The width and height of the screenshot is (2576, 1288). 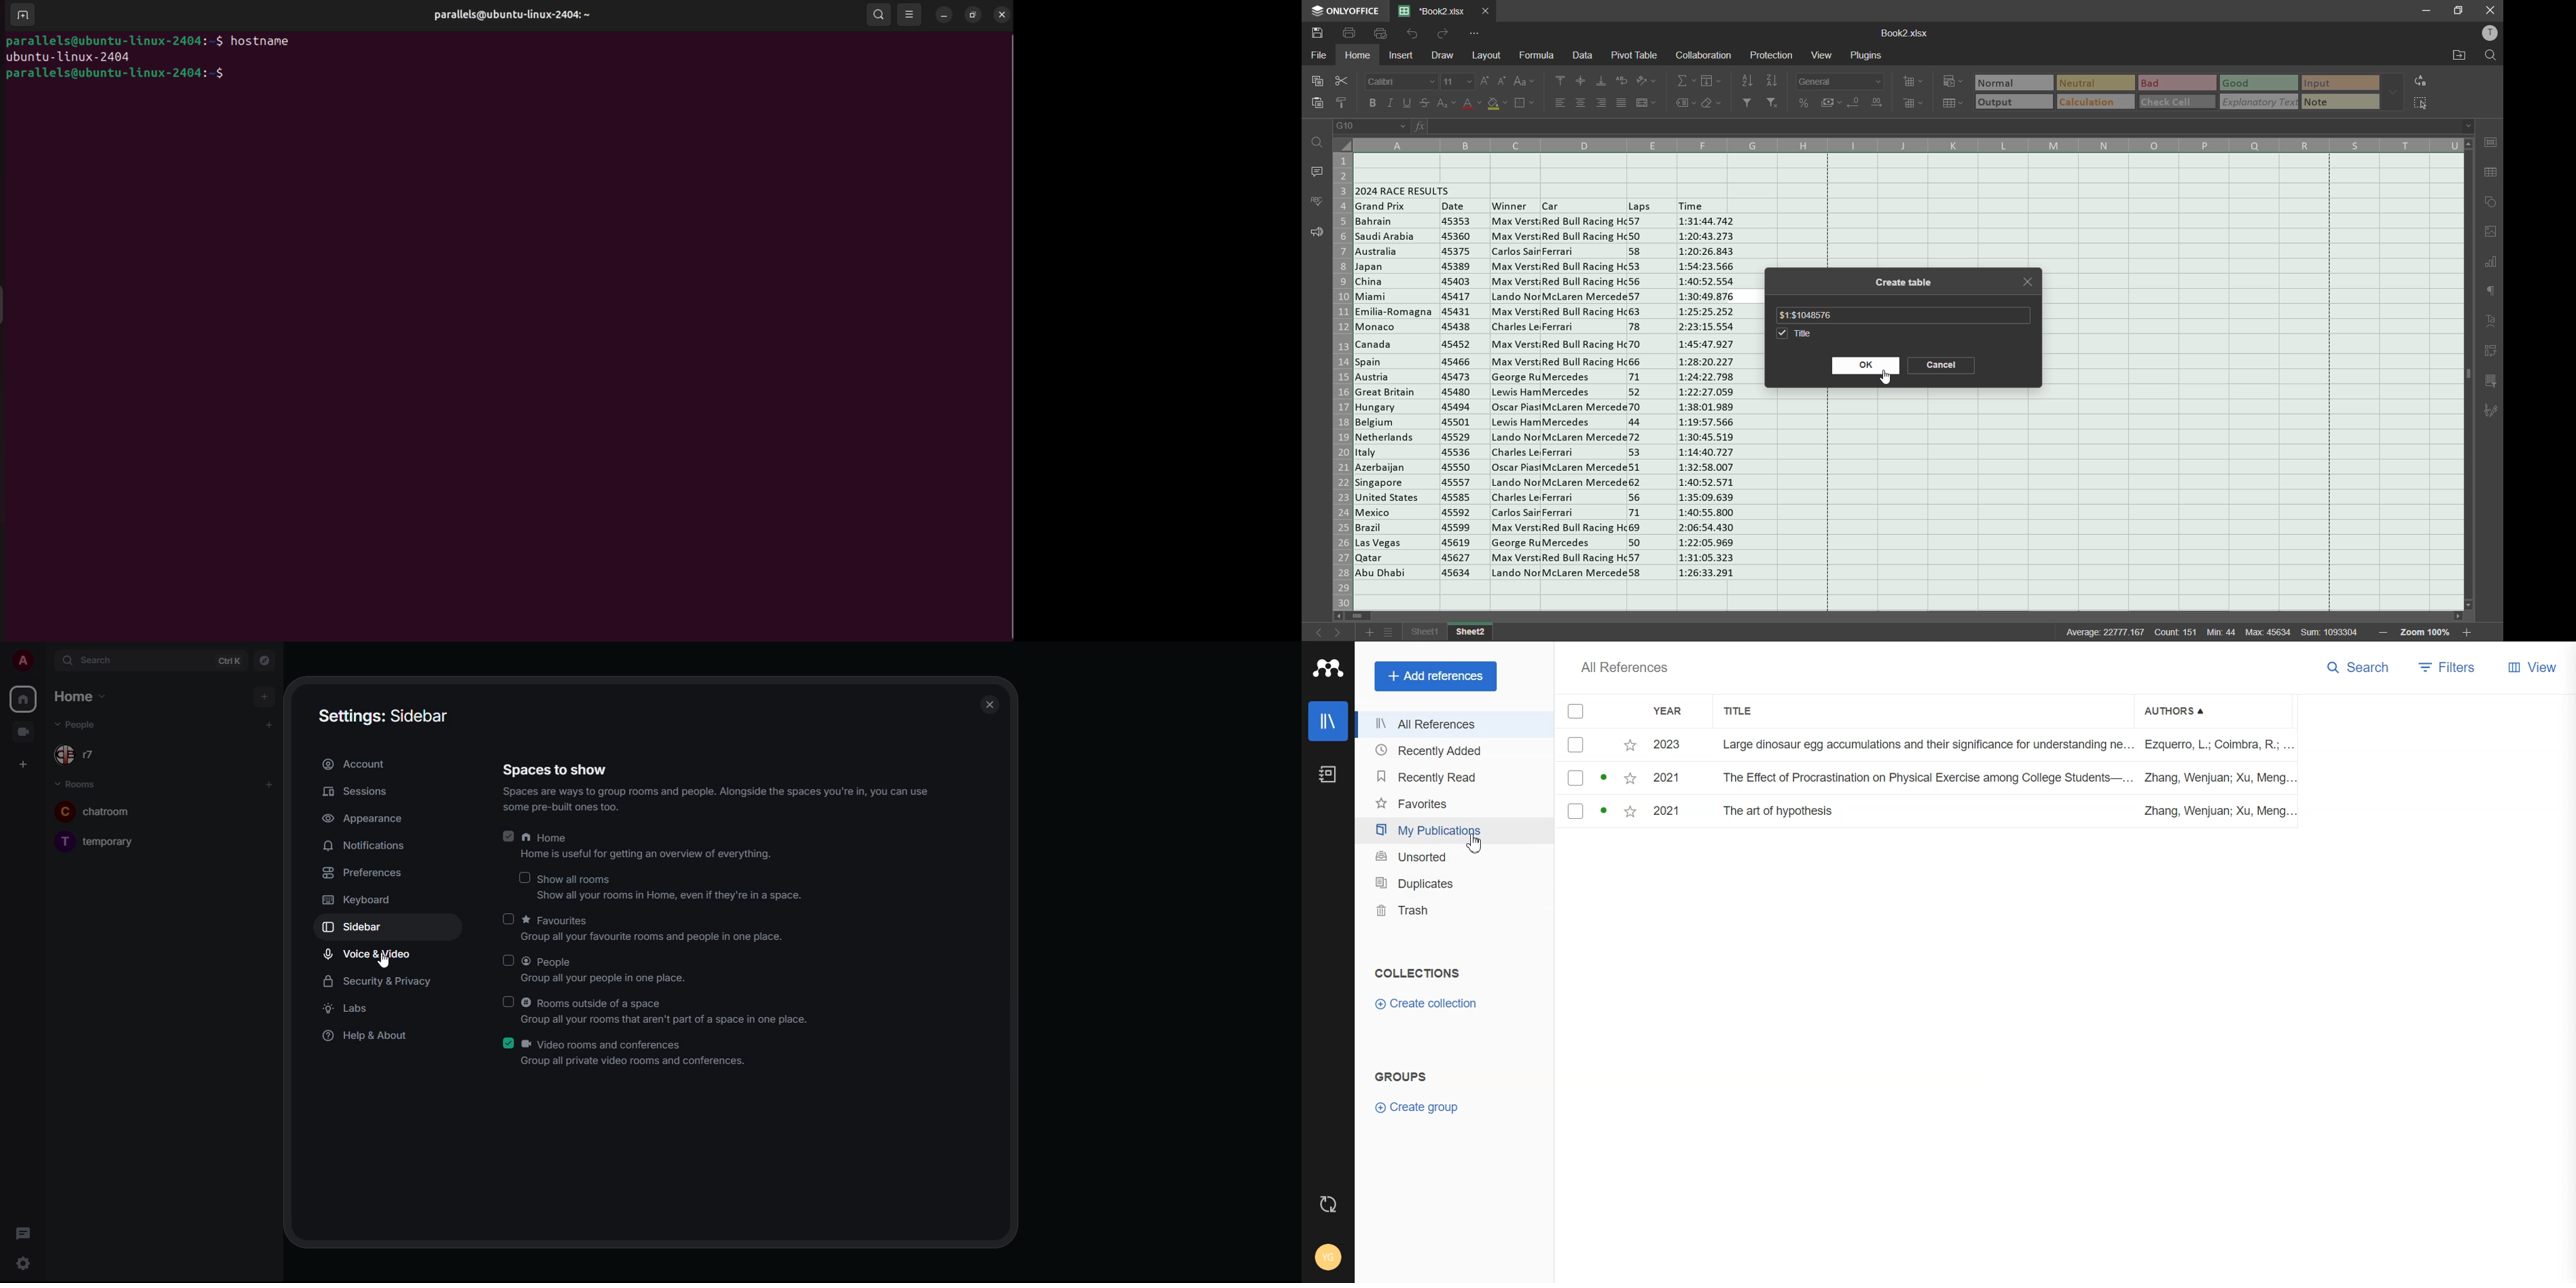 What do you see at coordinates (1604, 812) in the screenshot?
I see `Active dot` at bounding box center [1604, 812].